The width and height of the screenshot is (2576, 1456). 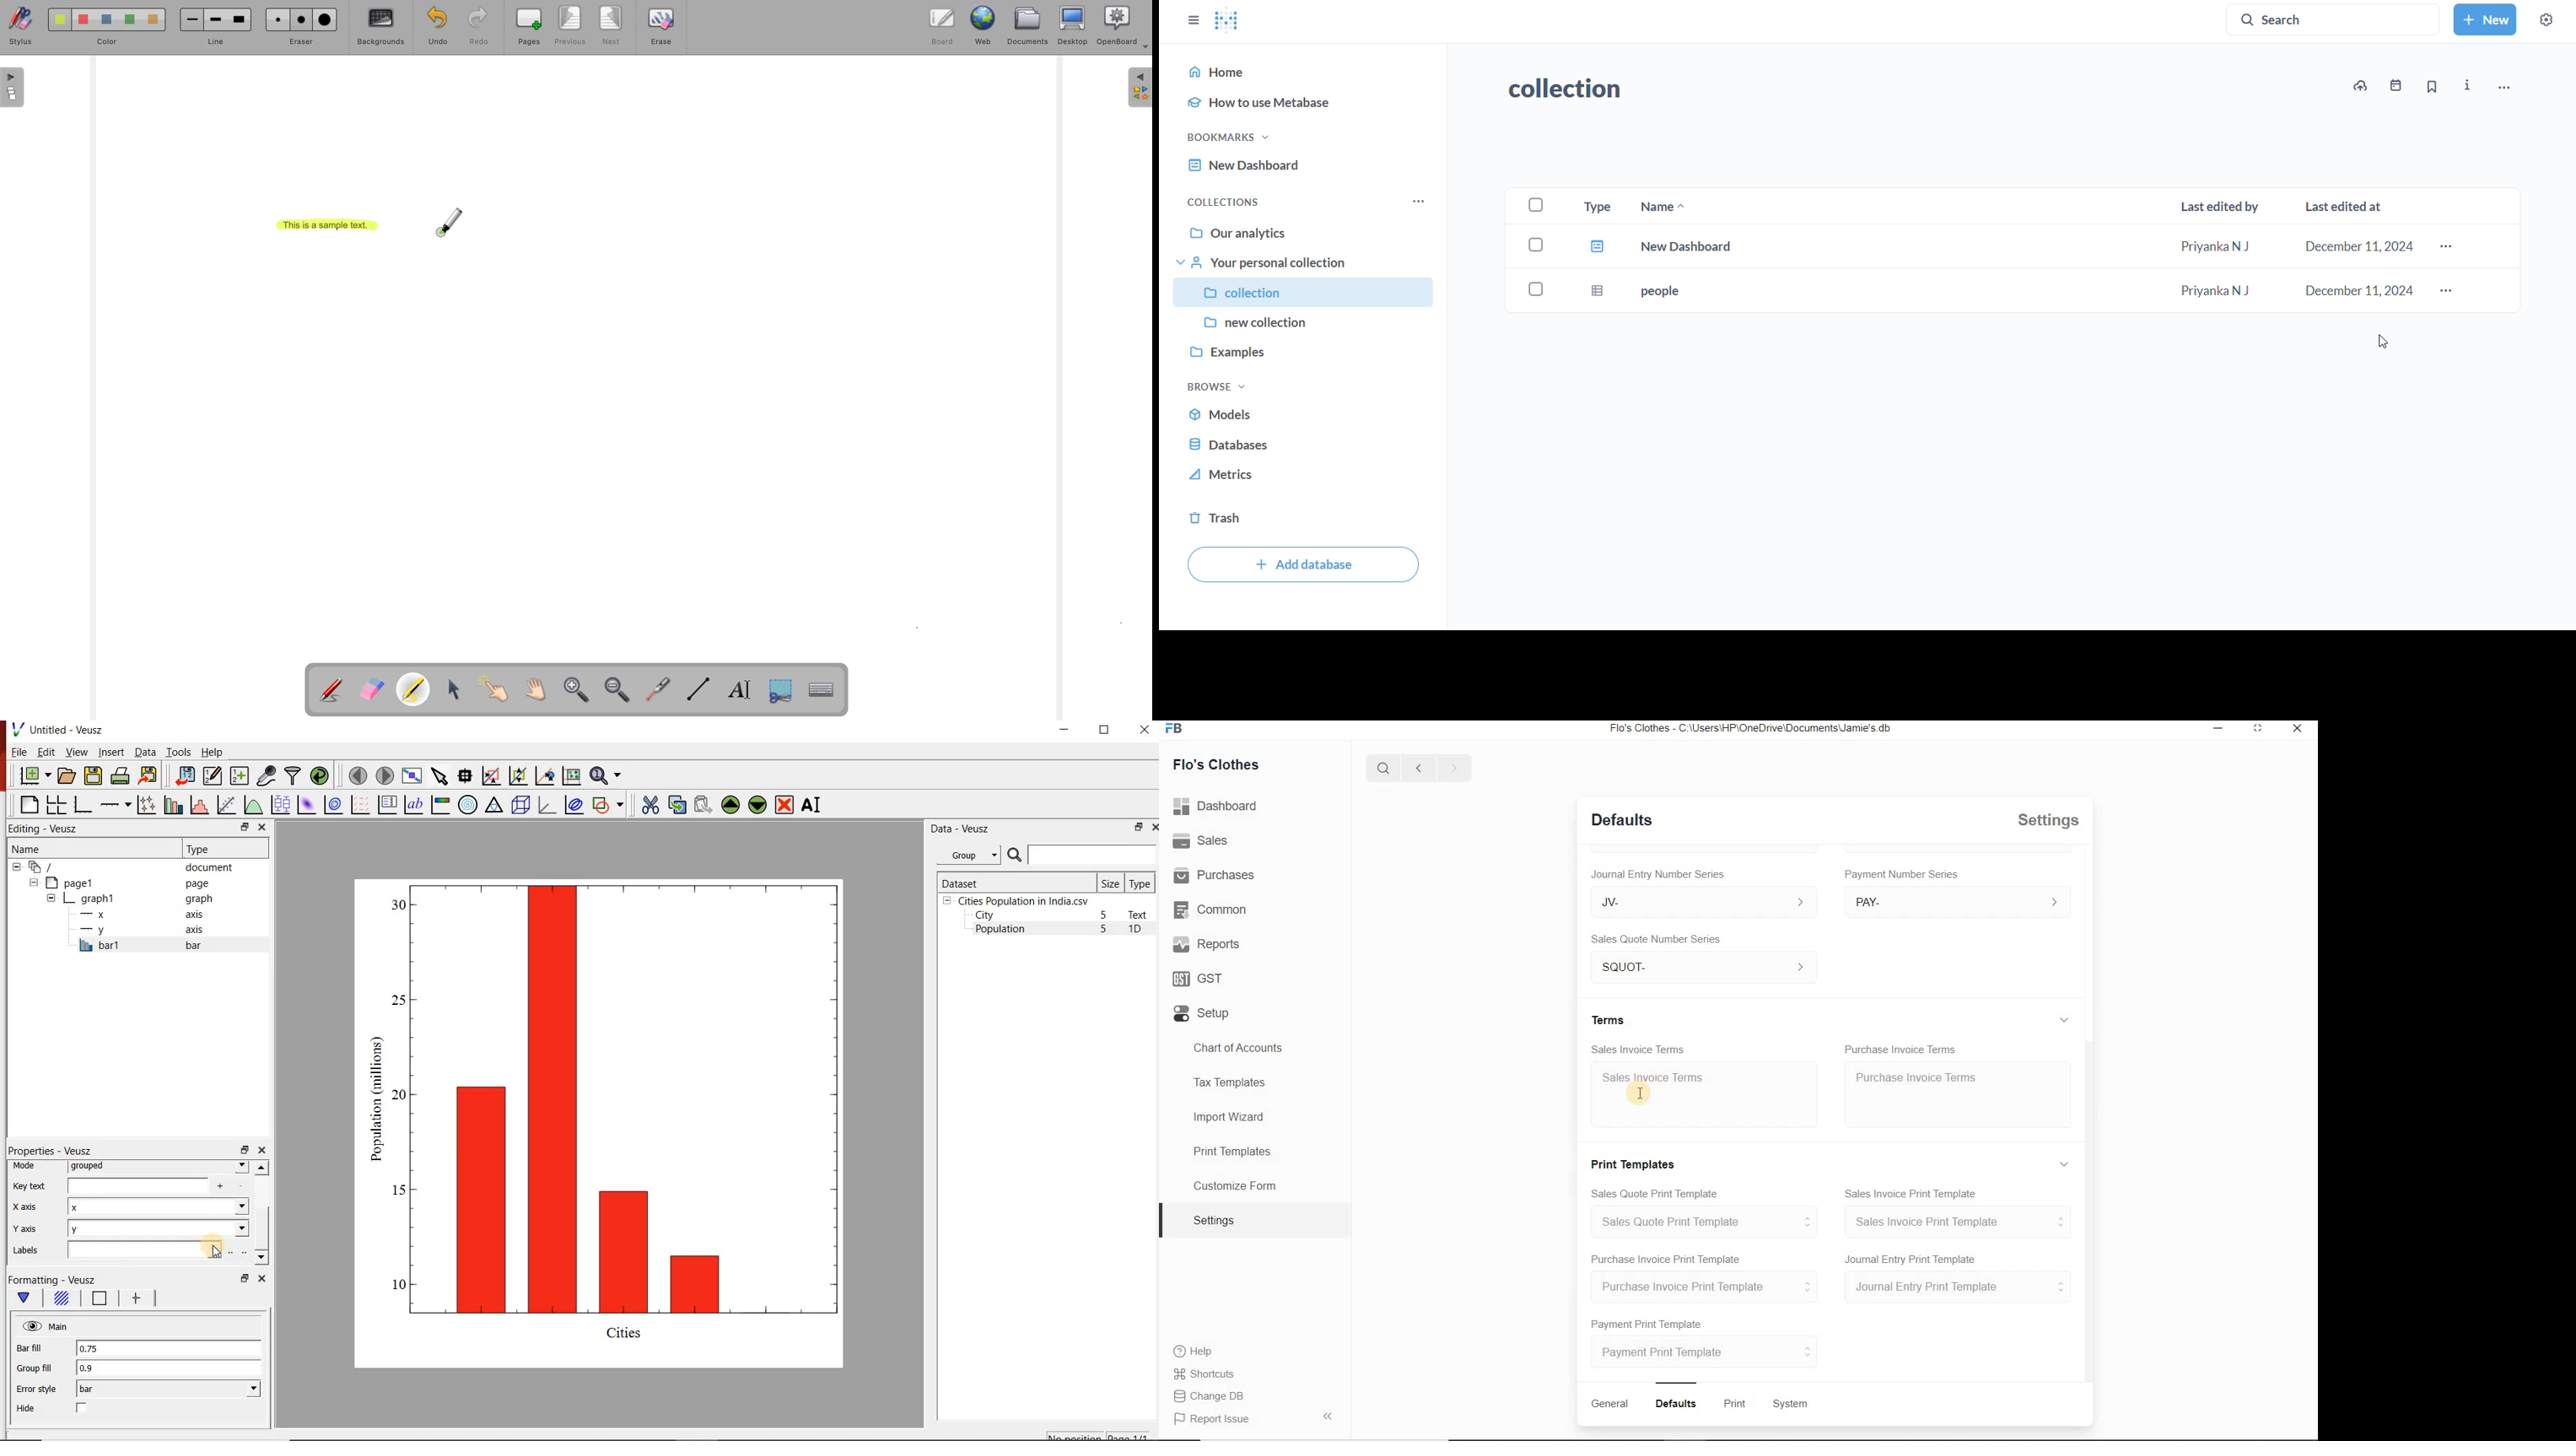 What do you see at coordinates (1239, 1047) in the screenshot?
I see `Chart of Accounts` at bounding box center [1239, 1047].